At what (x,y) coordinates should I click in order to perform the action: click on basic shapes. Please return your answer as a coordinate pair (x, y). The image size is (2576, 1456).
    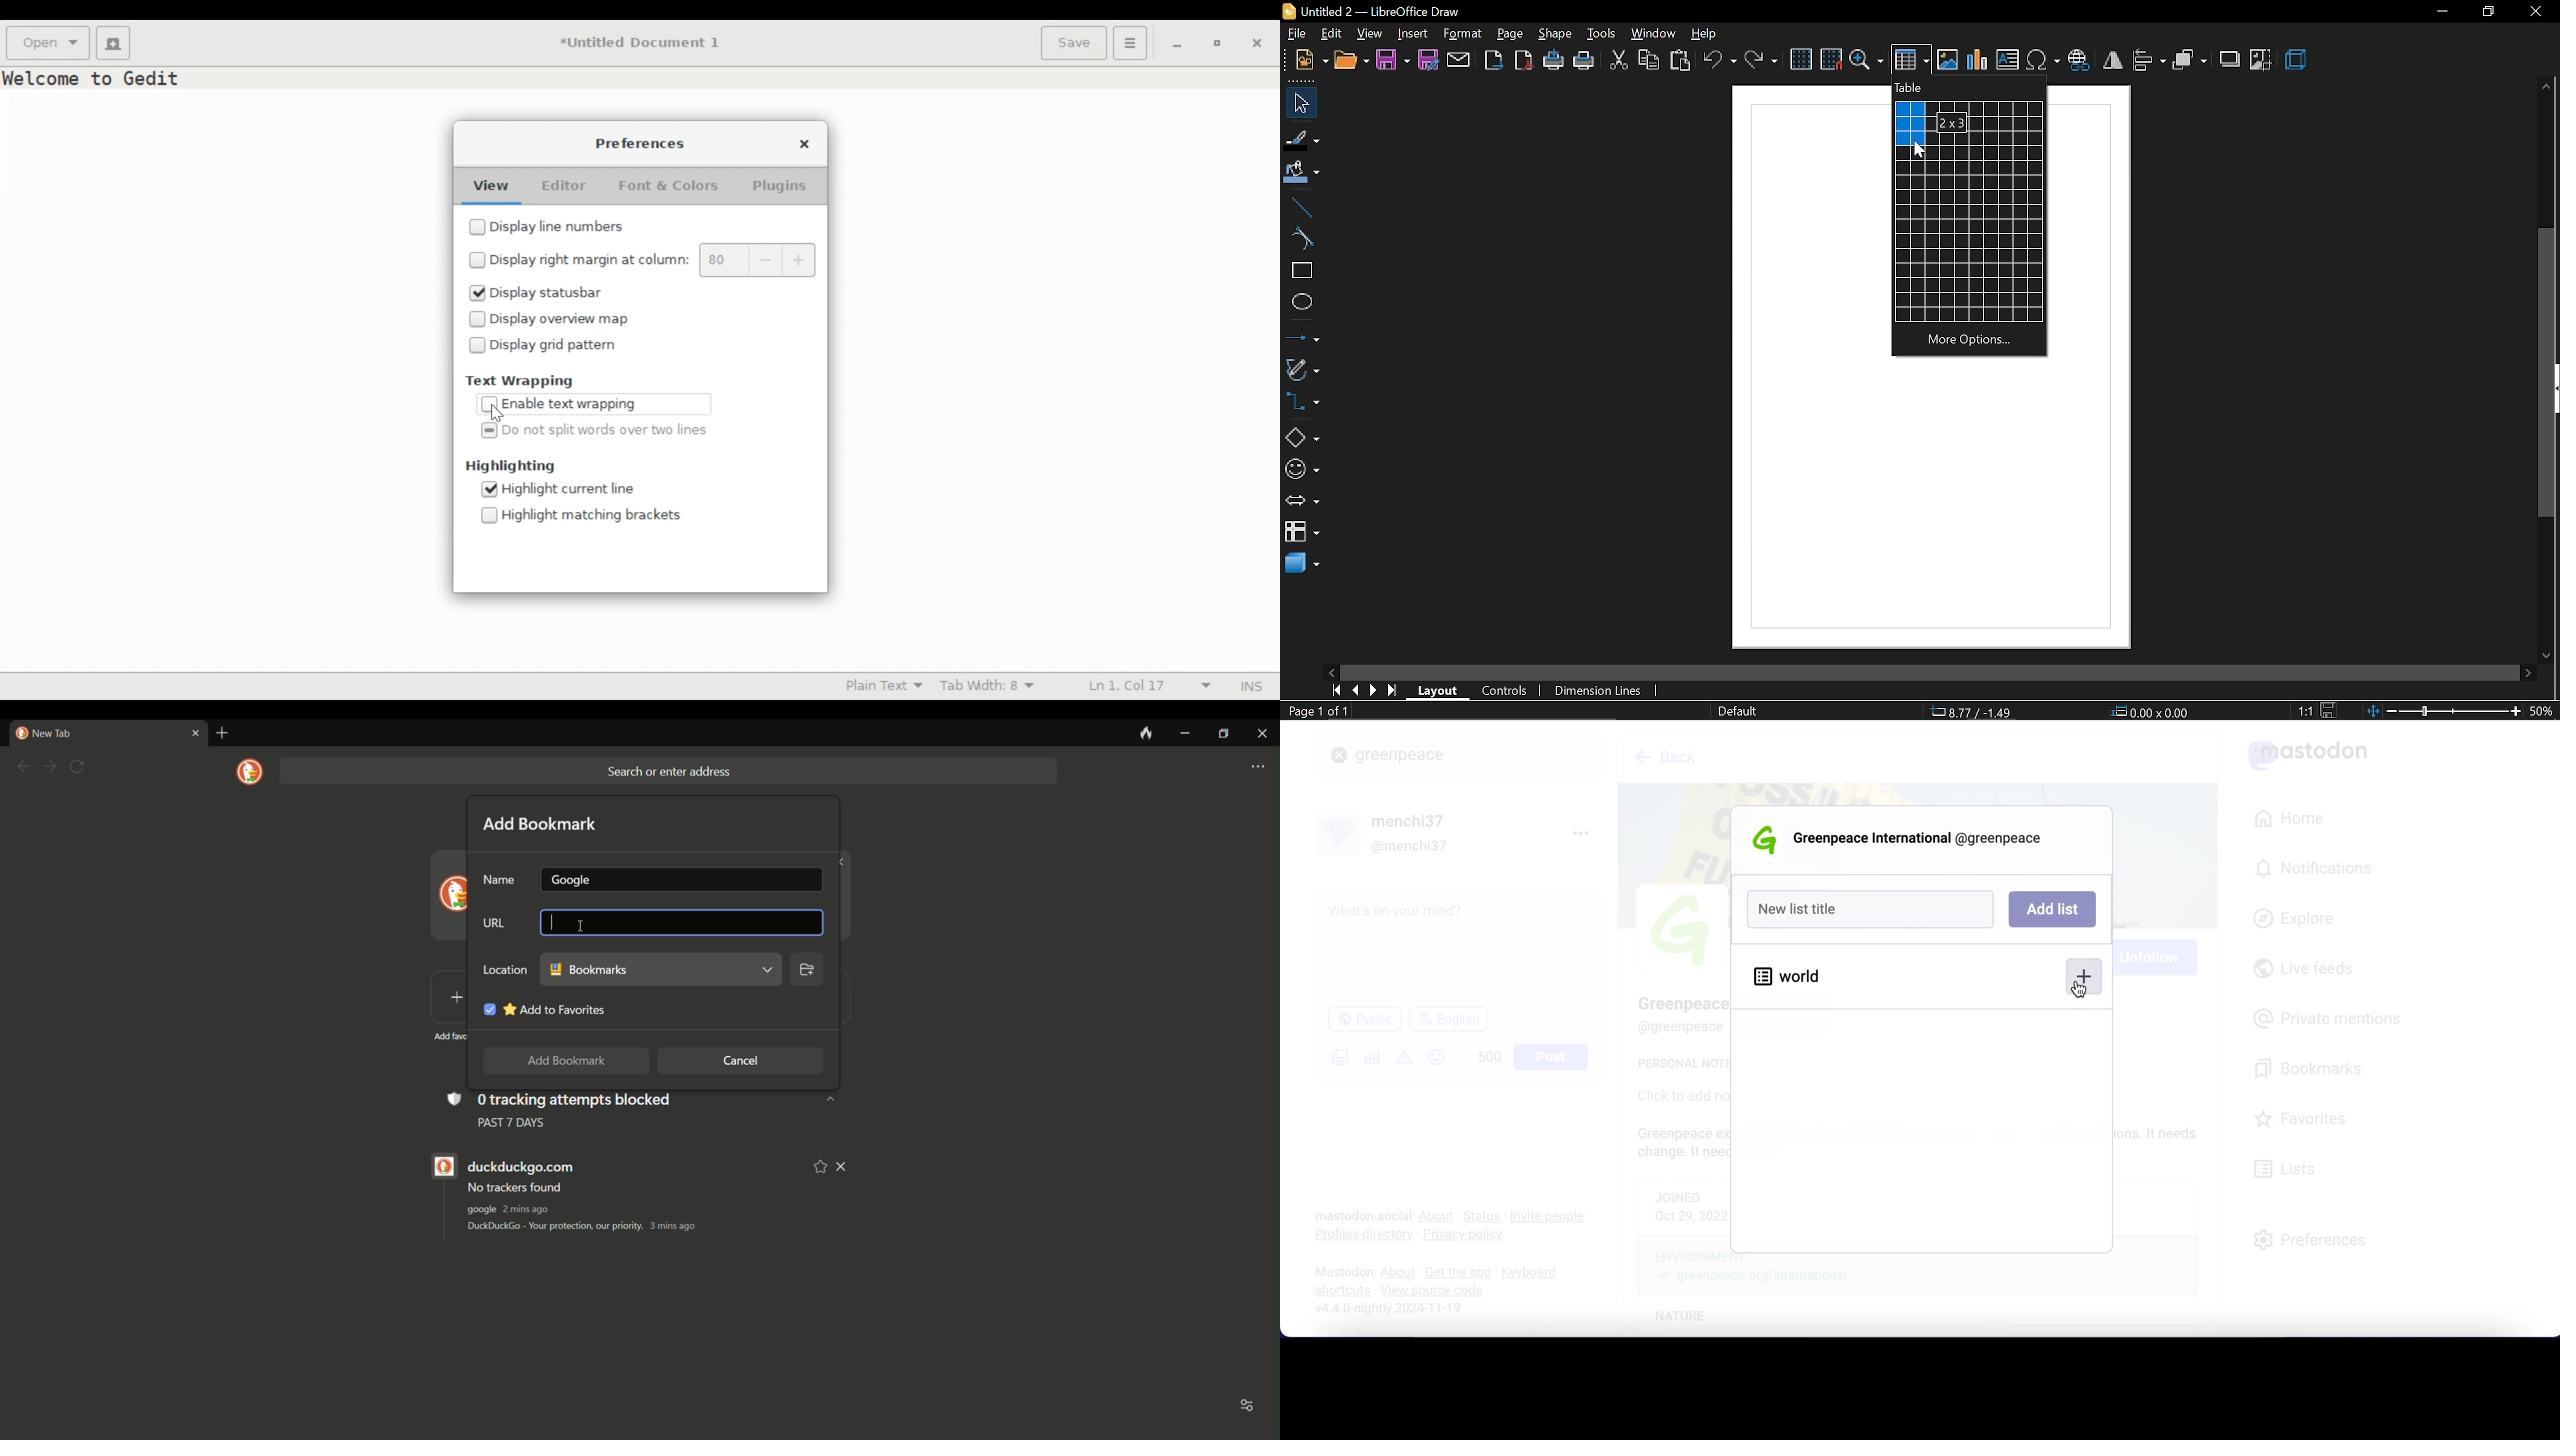
    Looking at the image, I should click on (1302, 438).